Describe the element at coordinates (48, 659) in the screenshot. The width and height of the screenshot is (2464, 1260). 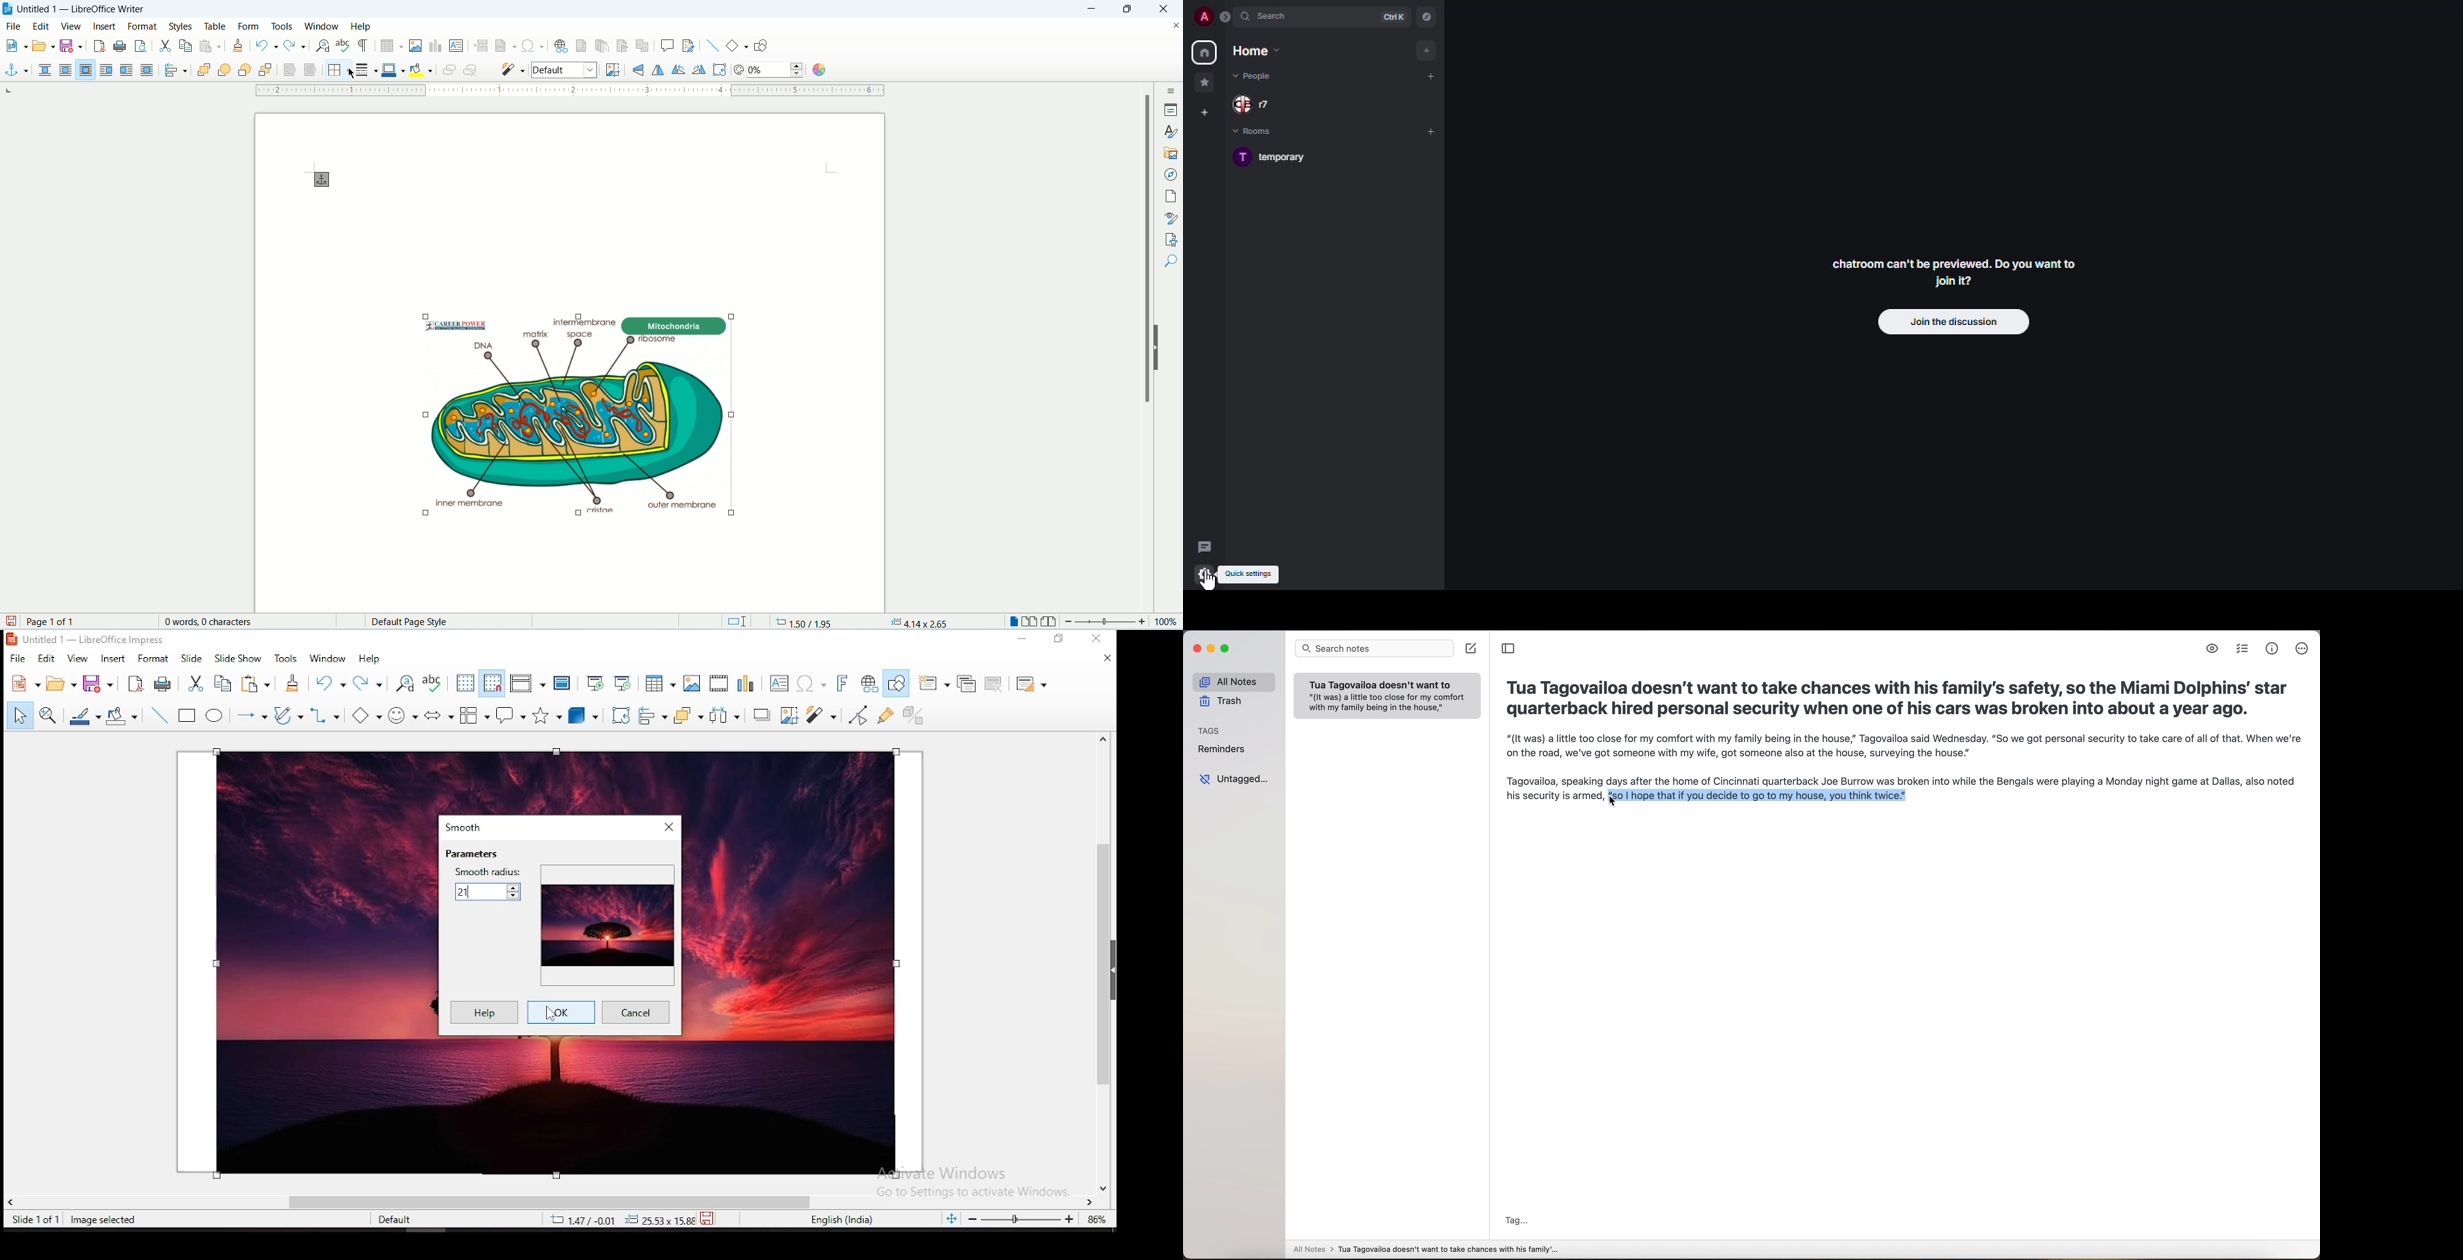
I see `edit` at that location.